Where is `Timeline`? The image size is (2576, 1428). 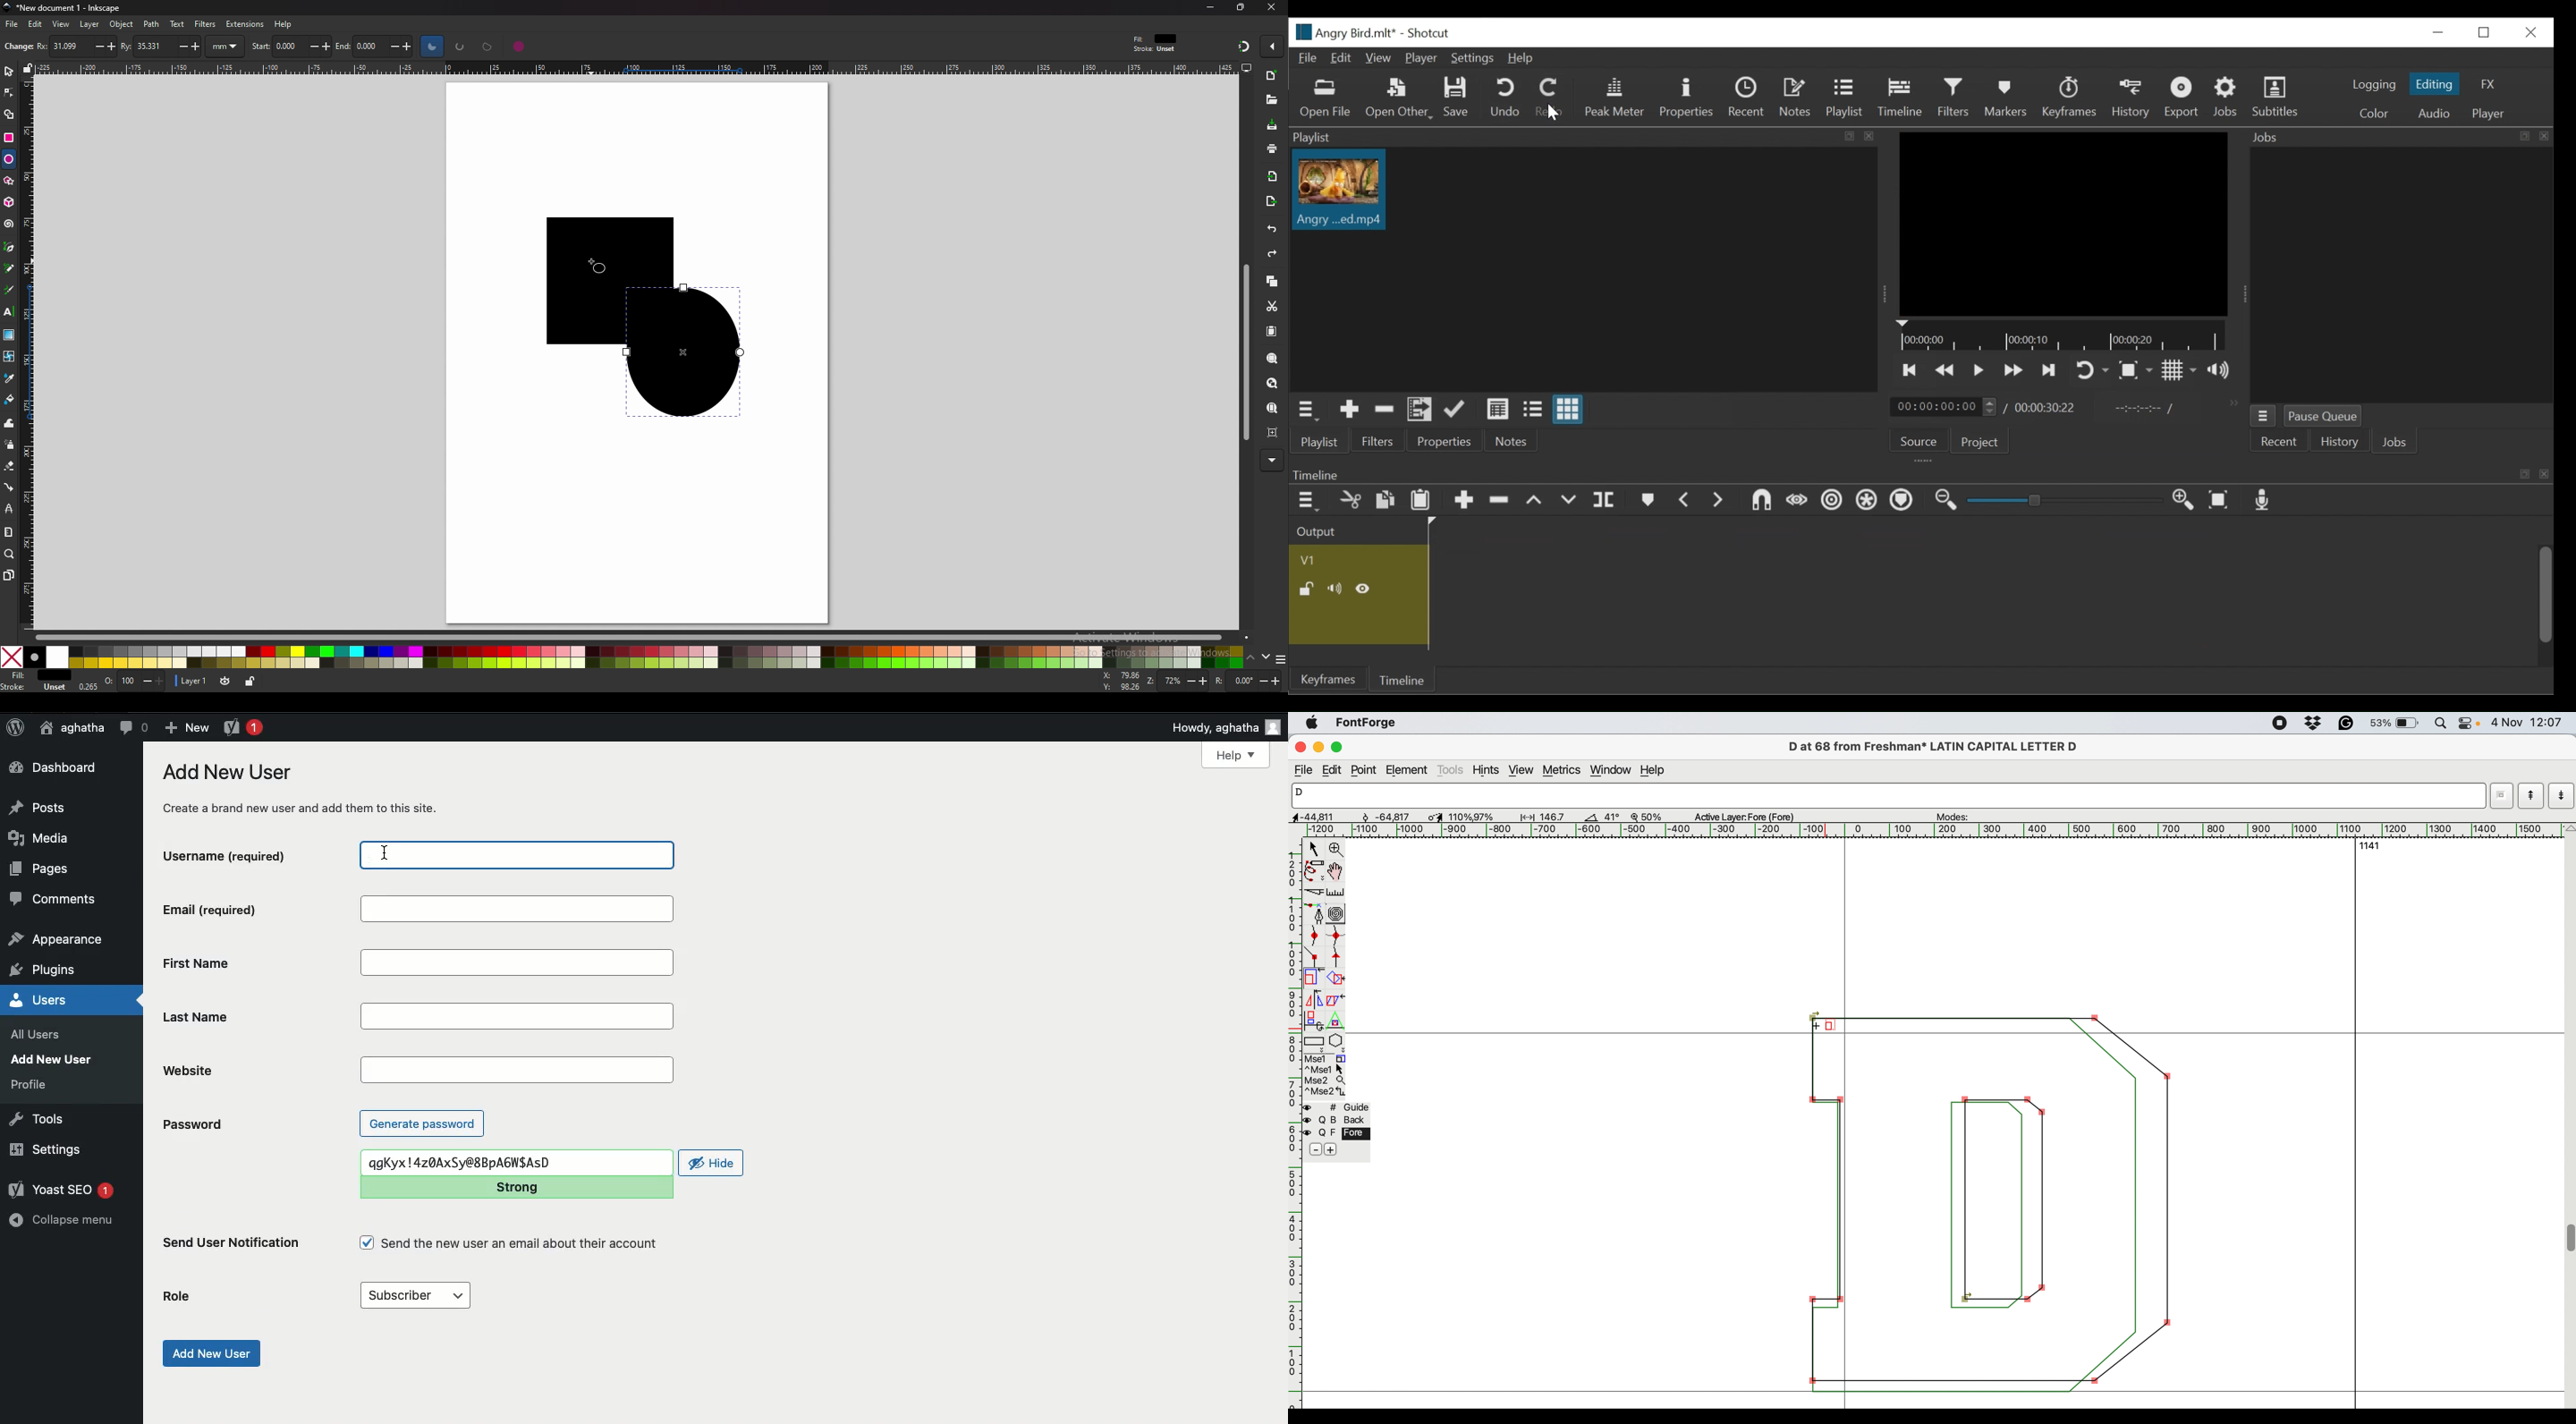 Timeline is located at coordinates (1405, 678).